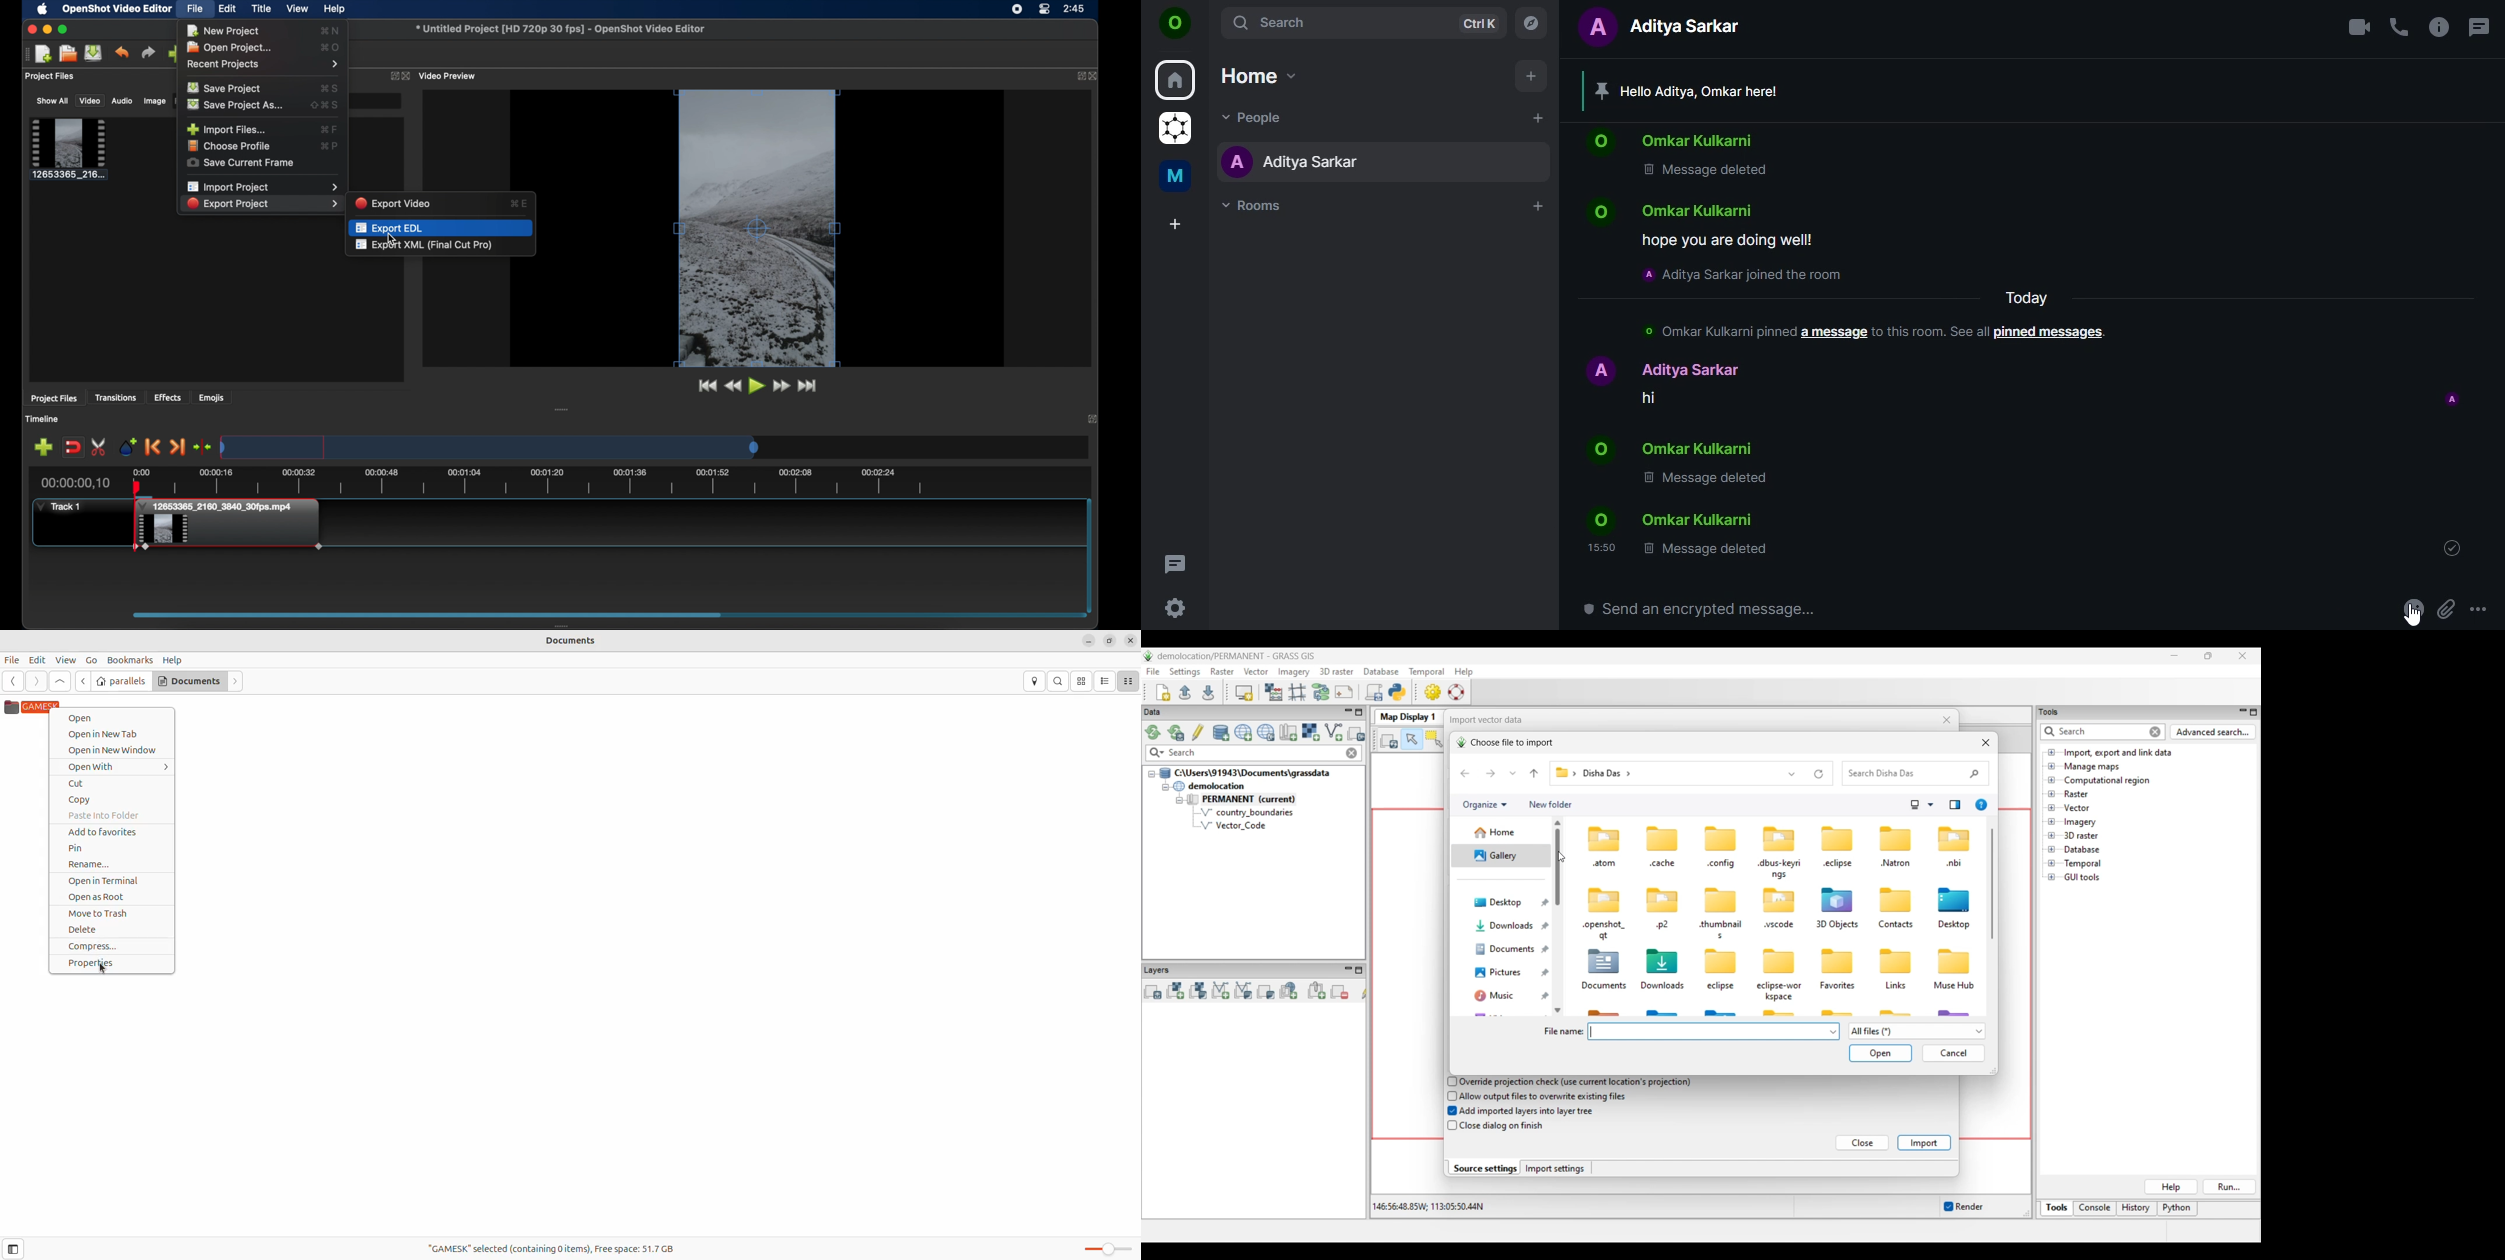 The image size is (2520, 1260). I want to click on View, so click(65, 661).